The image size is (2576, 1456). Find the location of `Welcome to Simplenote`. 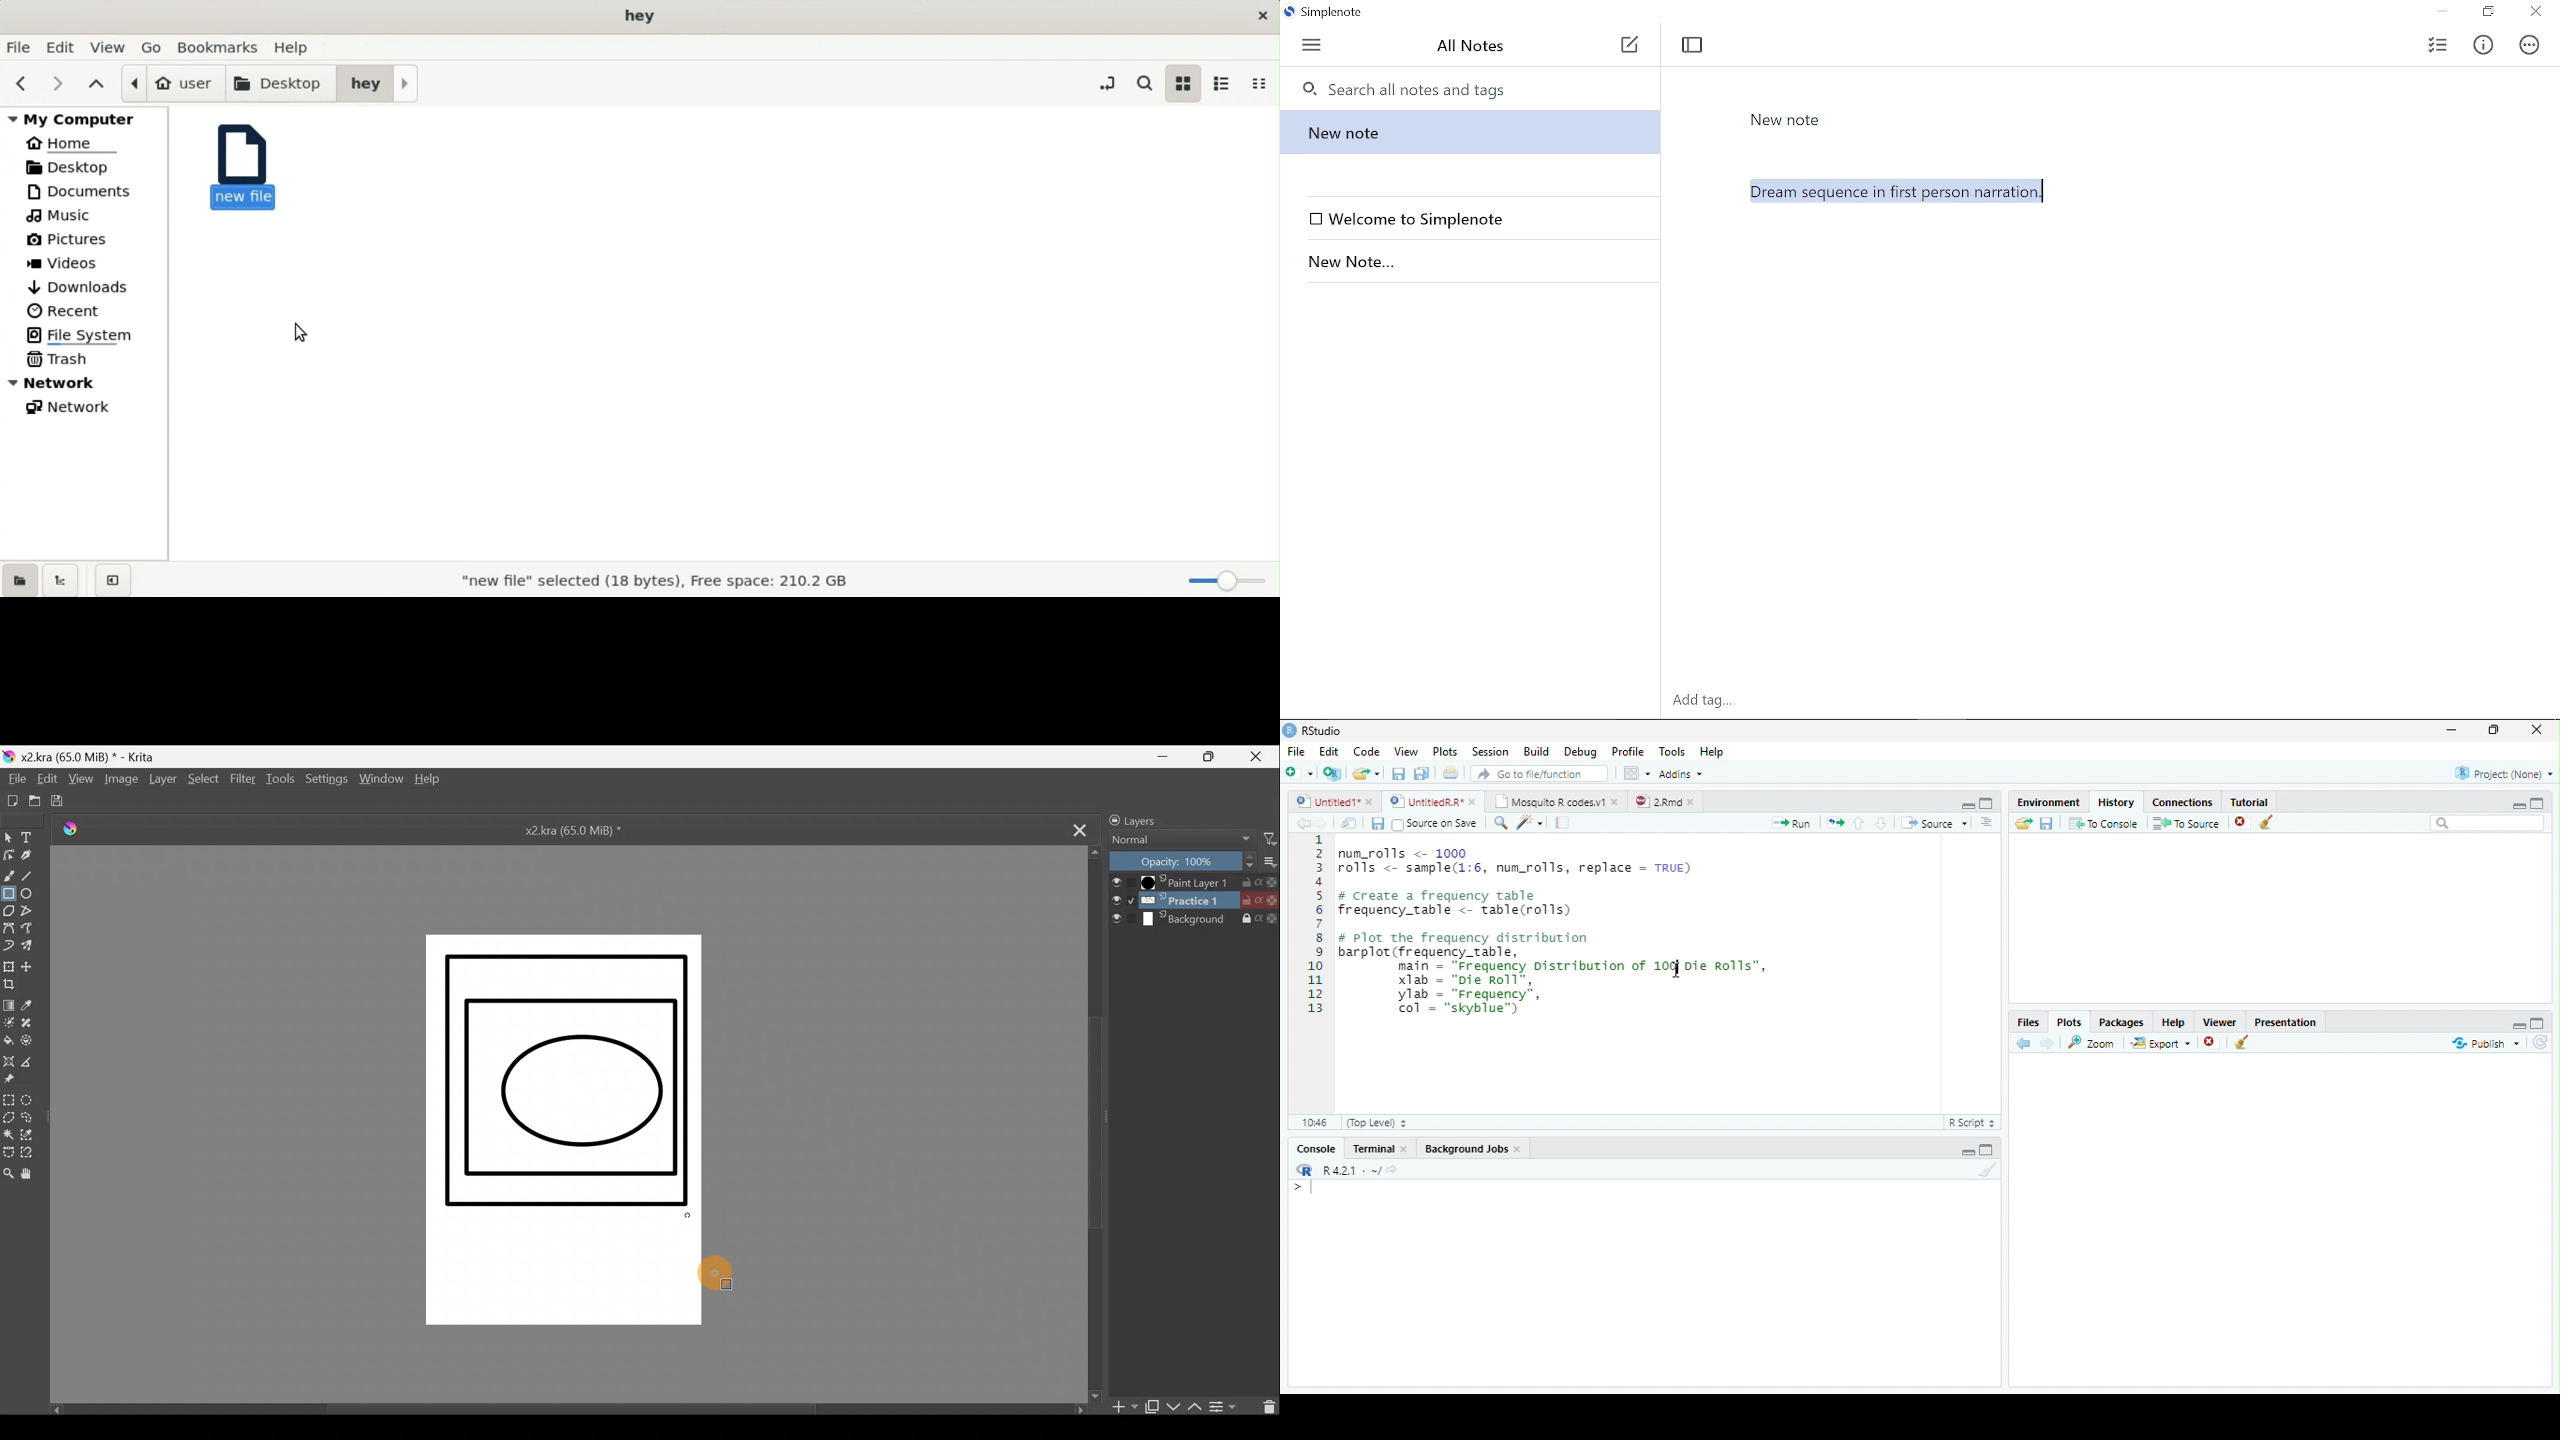

Welcome to Simplenote is located at coordinates (1474, 219).